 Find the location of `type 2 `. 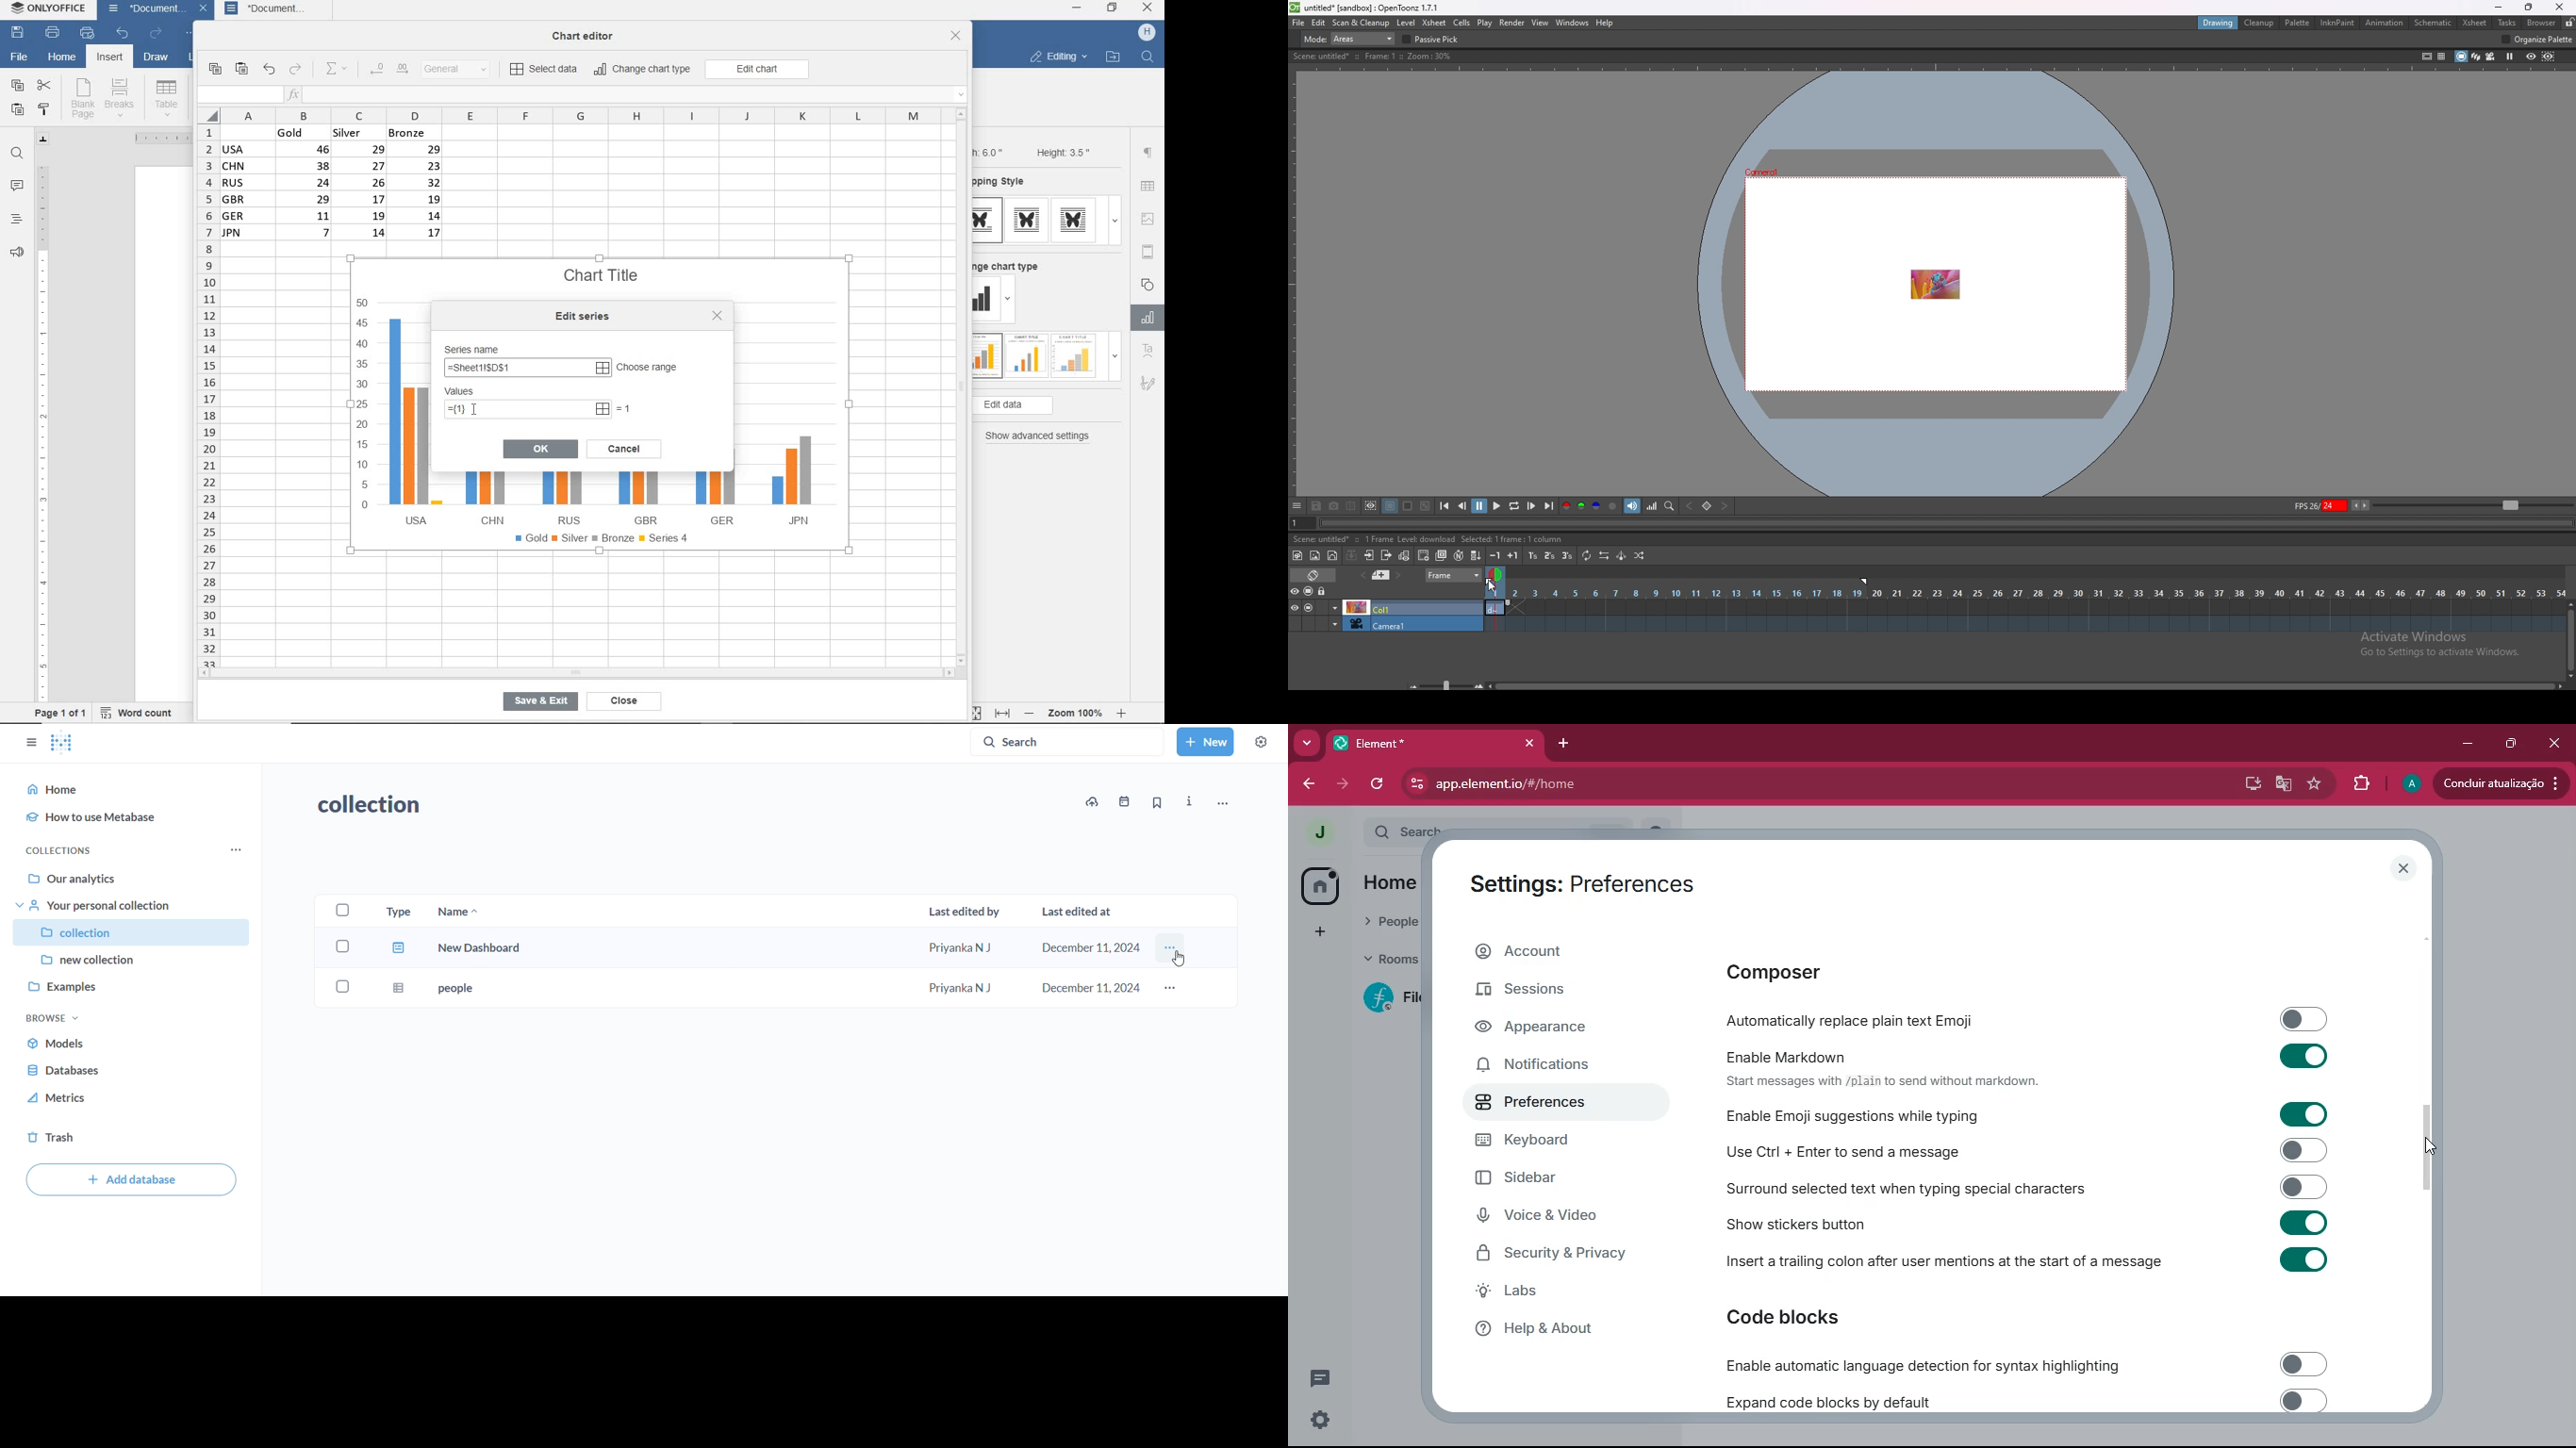

type 2  is located at coordinates (1025, 354).